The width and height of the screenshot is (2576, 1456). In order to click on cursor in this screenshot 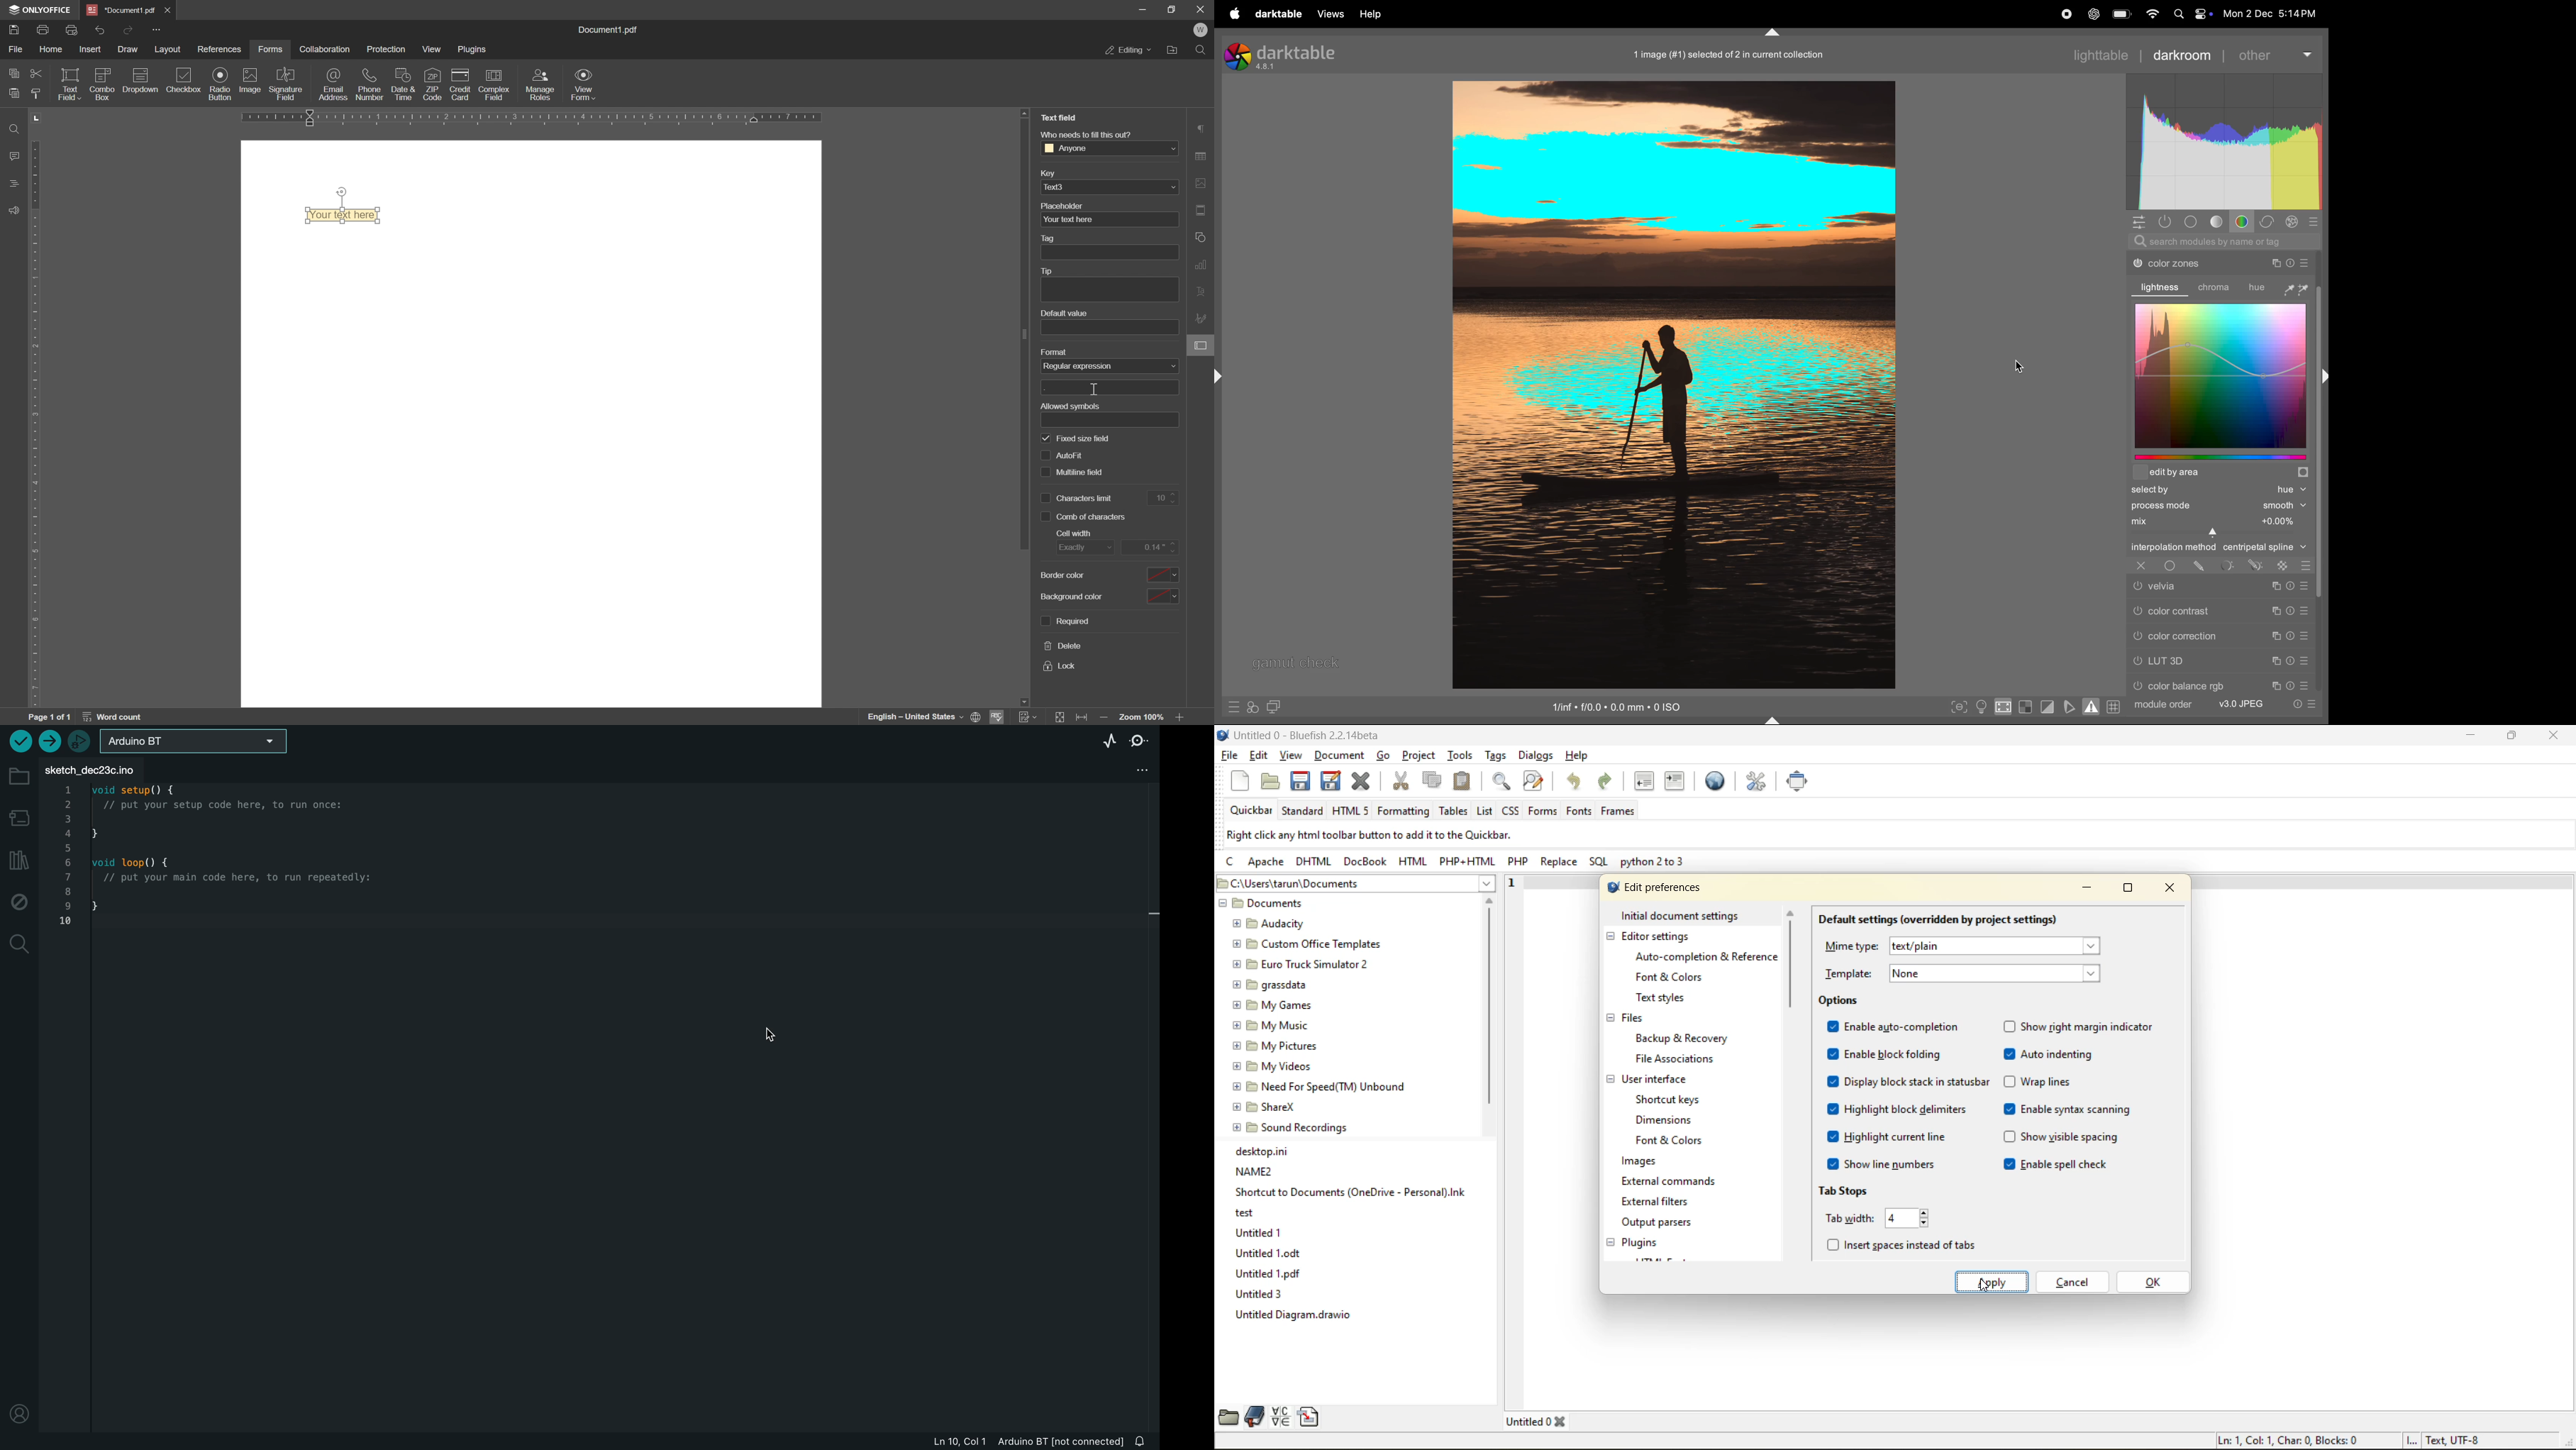, I will do `click(771, 1035)`.